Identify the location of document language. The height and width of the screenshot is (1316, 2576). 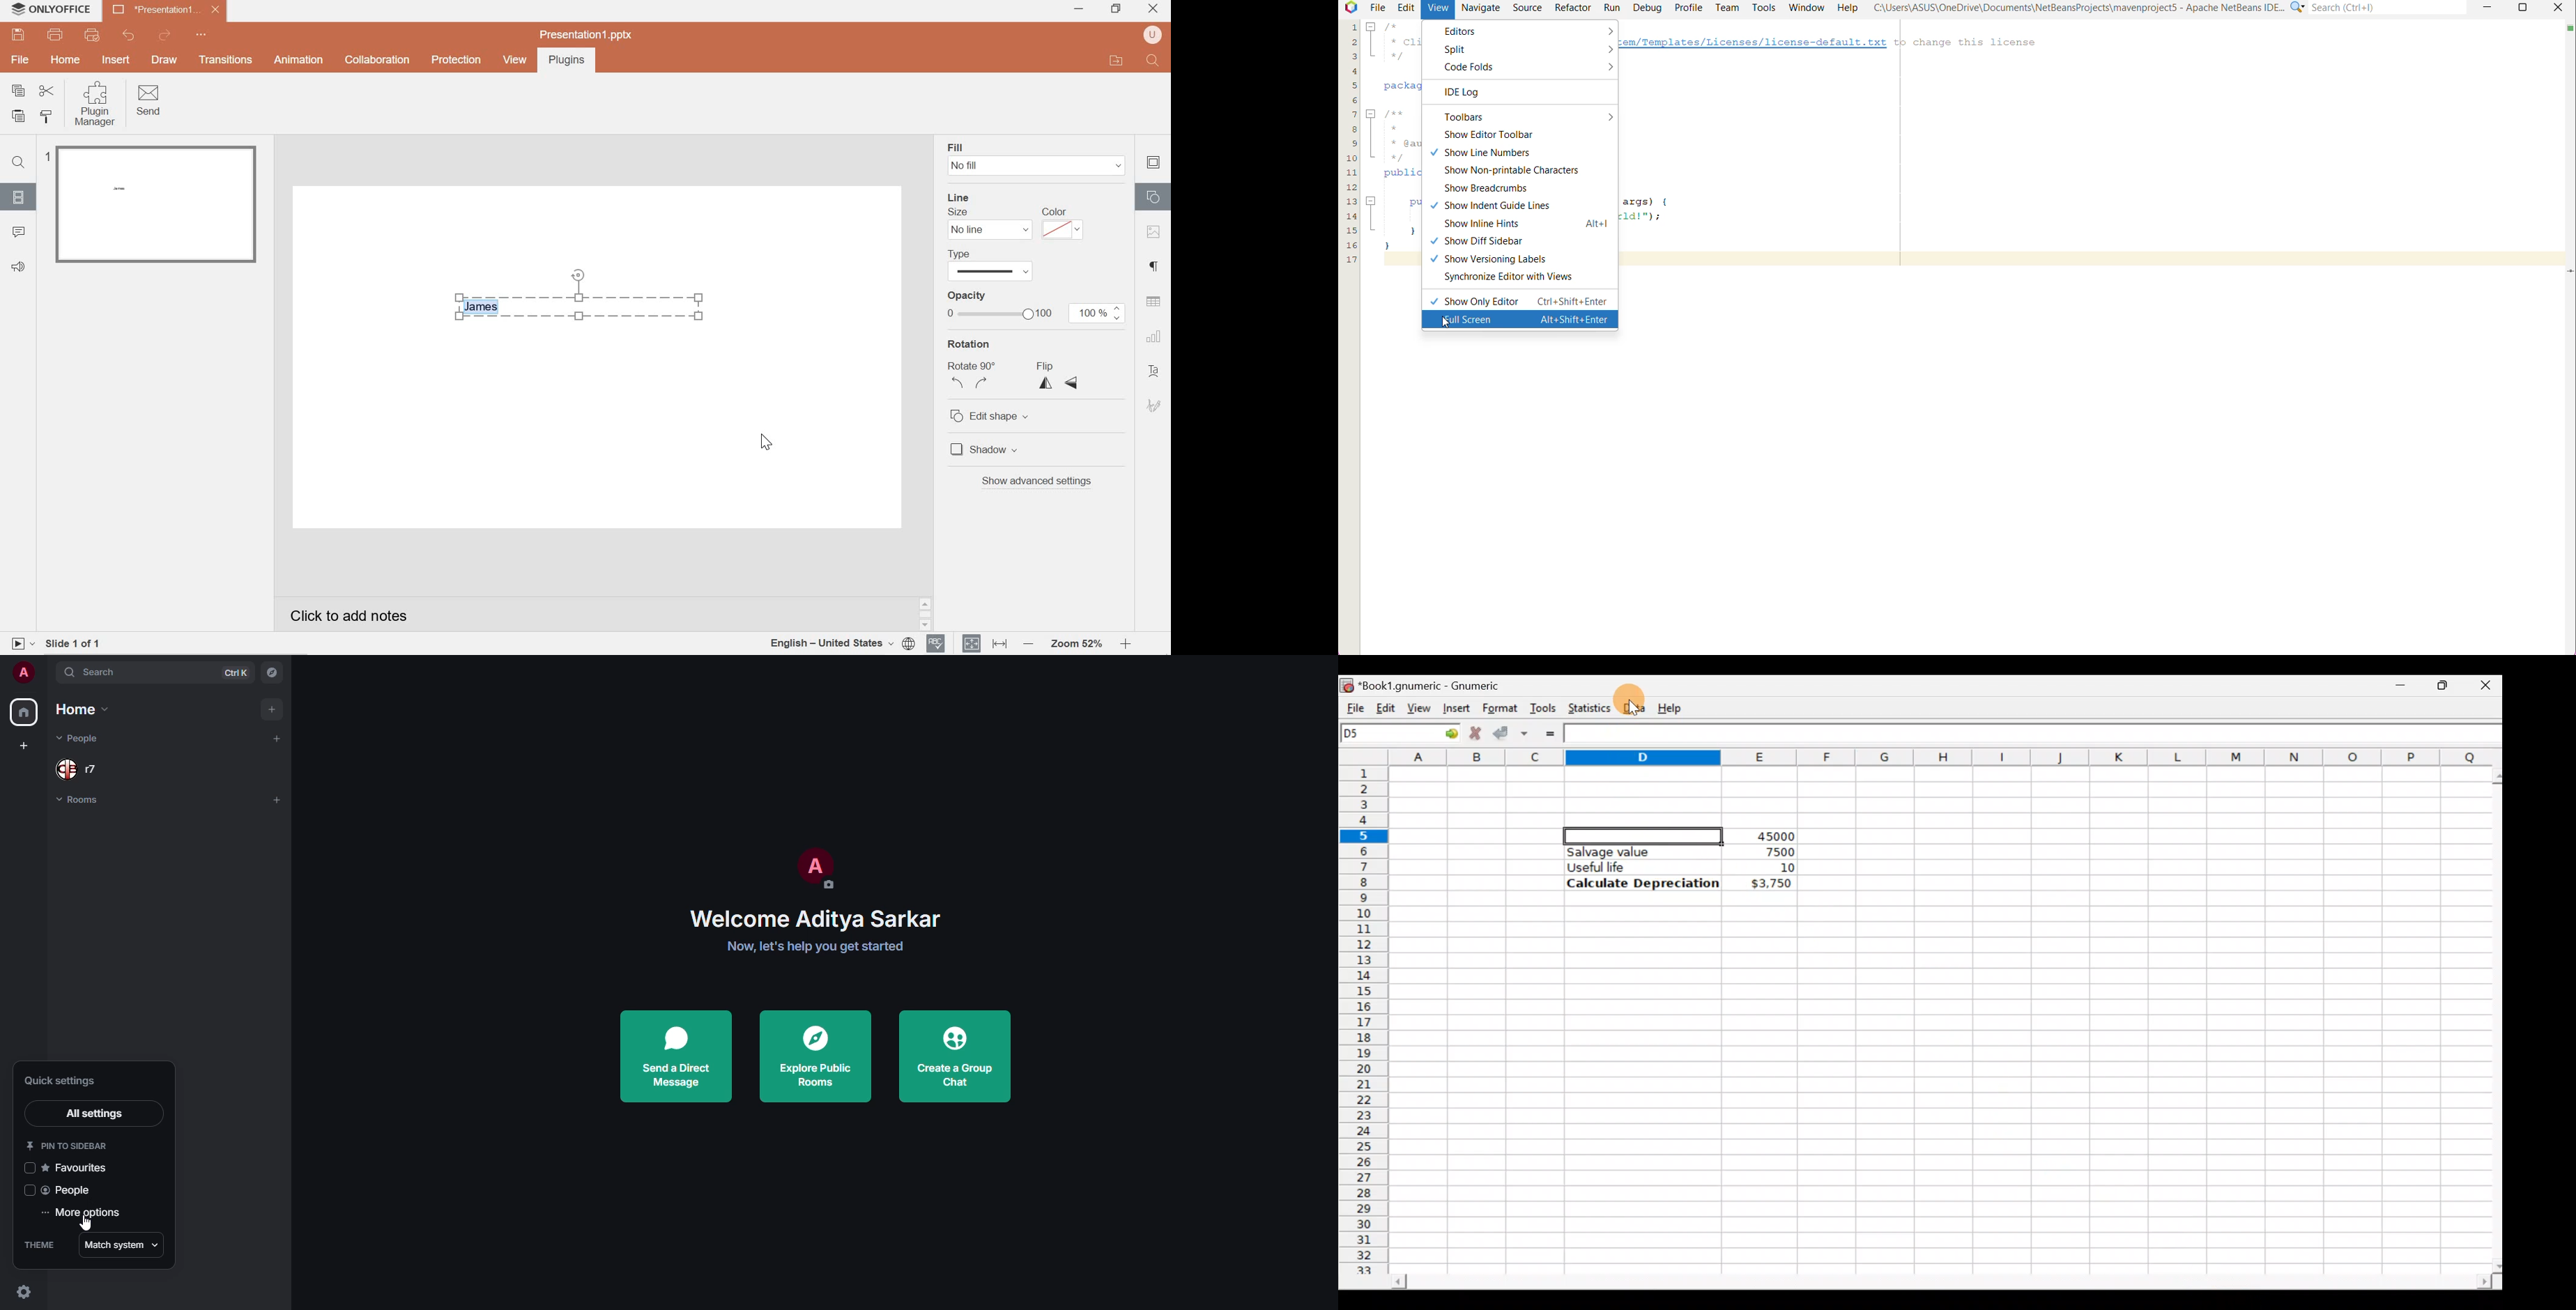
(842, 642).